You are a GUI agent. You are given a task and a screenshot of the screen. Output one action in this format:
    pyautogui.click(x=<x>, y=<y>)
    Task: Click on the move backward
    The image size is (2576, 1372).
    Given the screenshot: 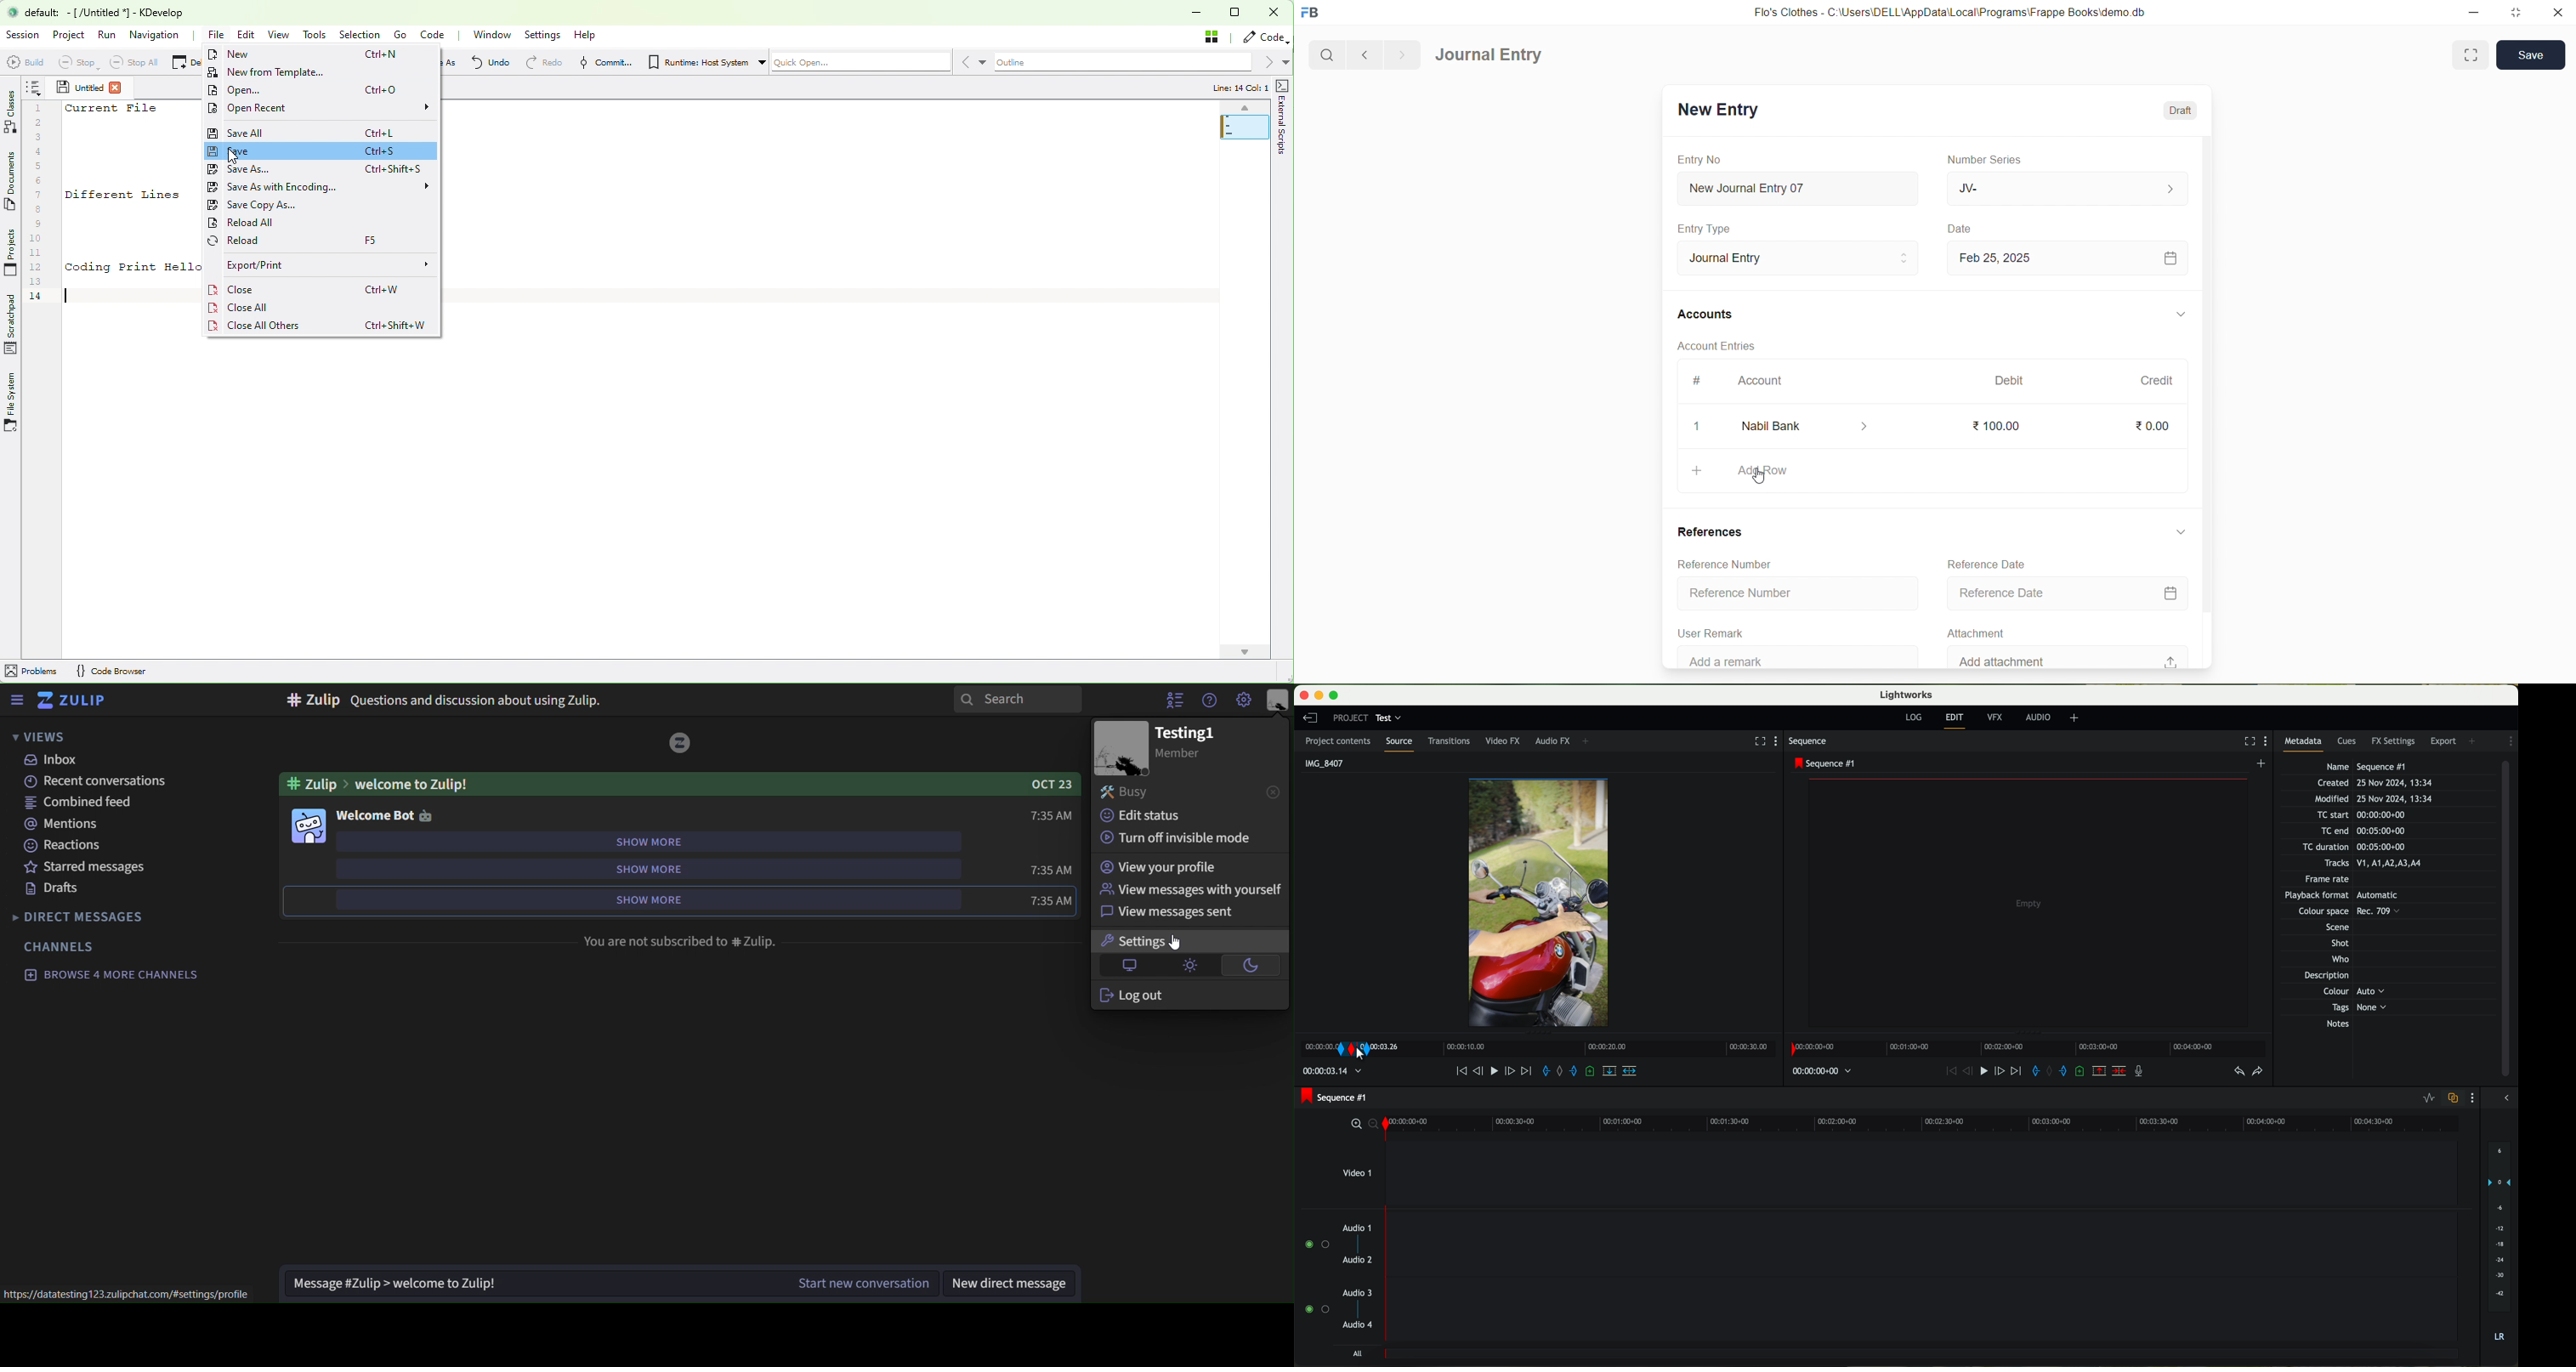 What is the action you would take?
    pyautogui.click(x=1945, y=1071)
    